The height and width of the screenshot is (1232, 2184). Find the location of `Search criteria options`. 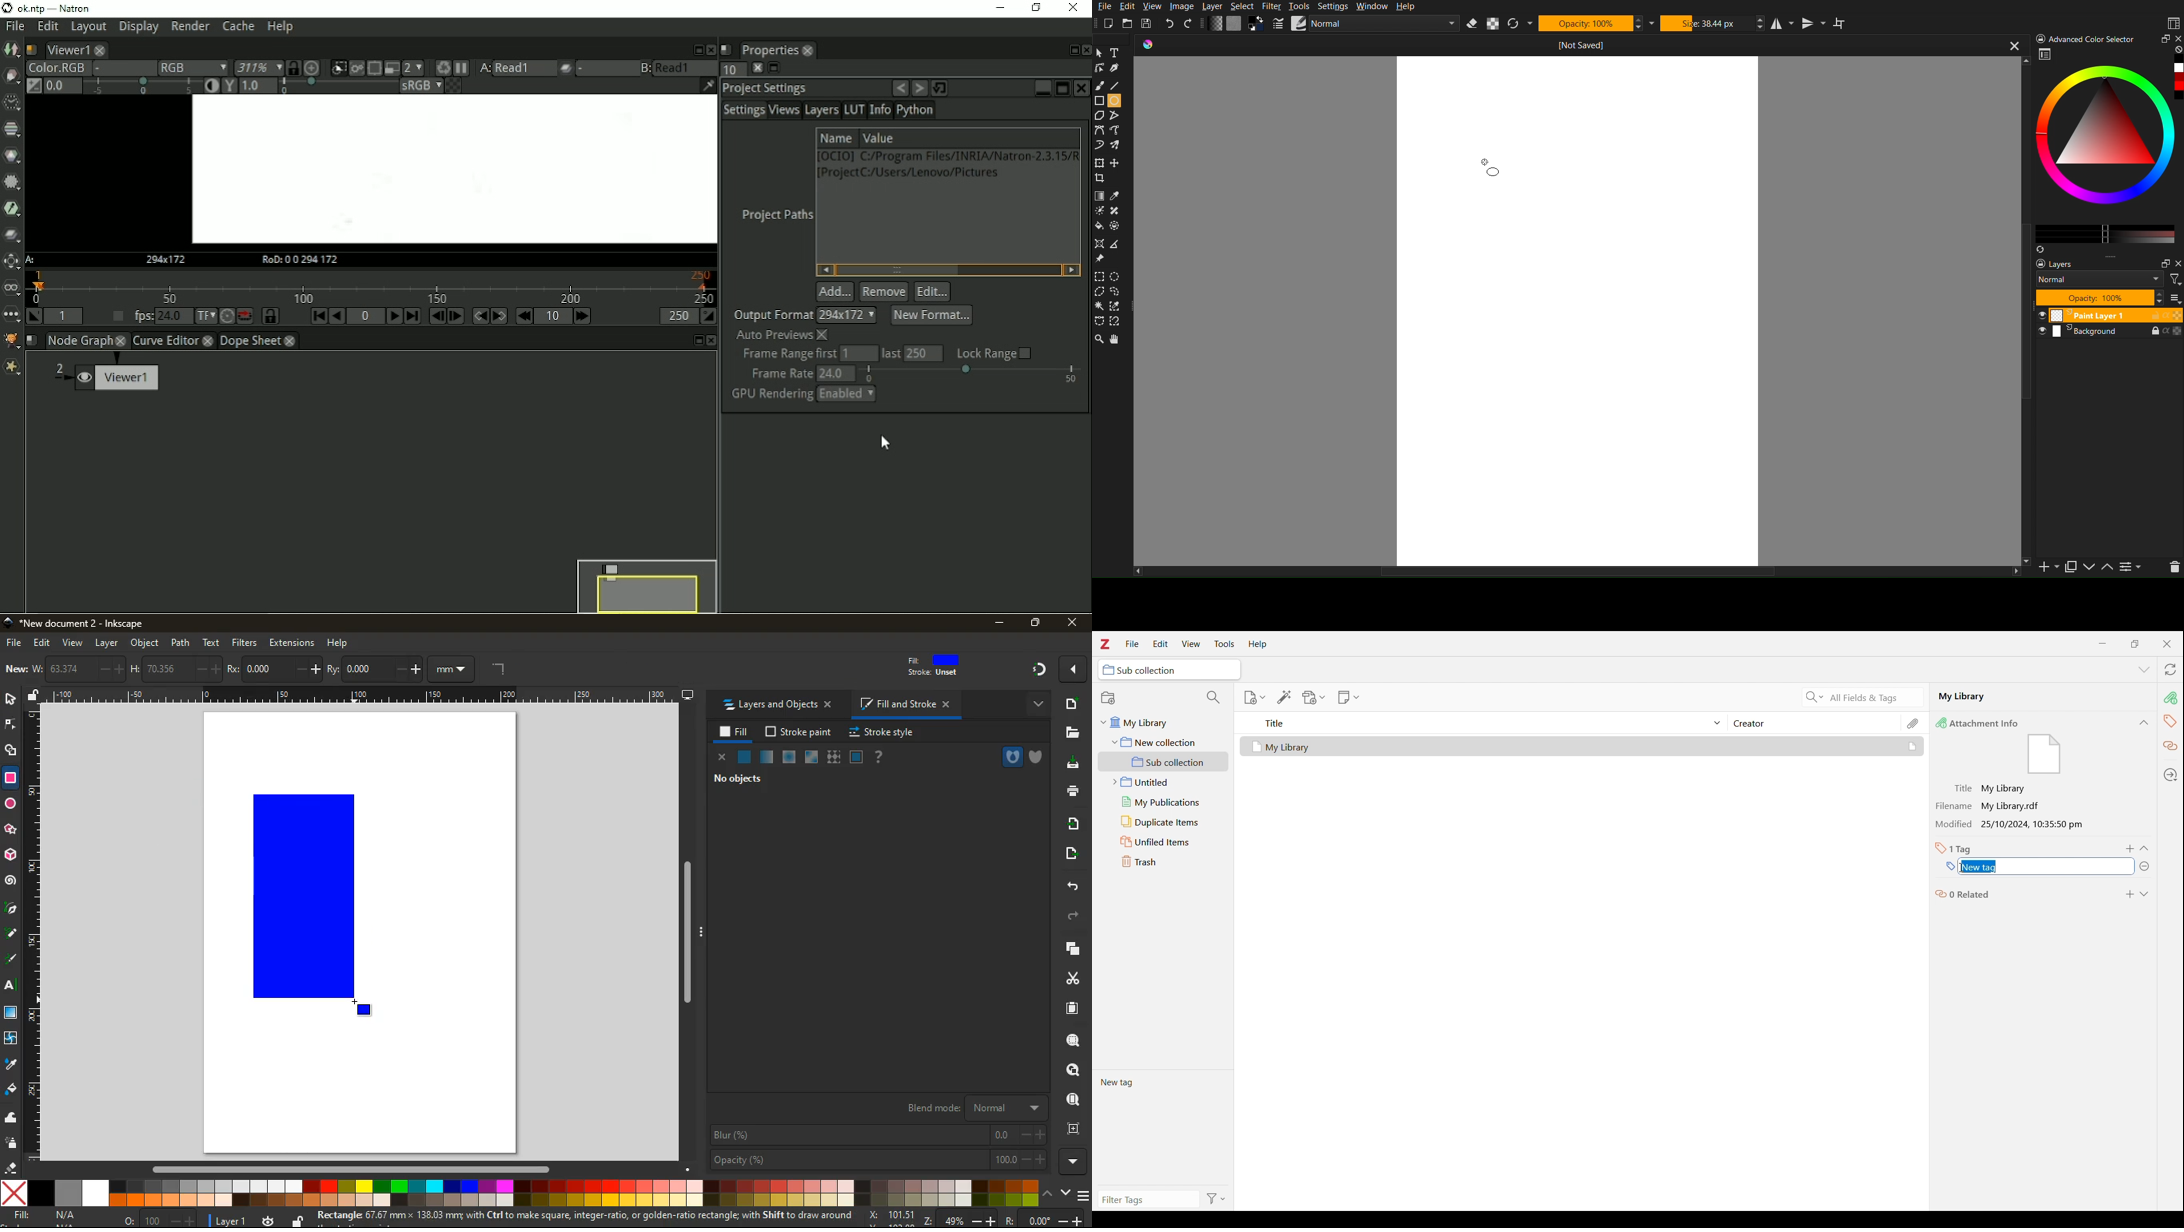

Search criteria options is located at coordinates (1815, 696).